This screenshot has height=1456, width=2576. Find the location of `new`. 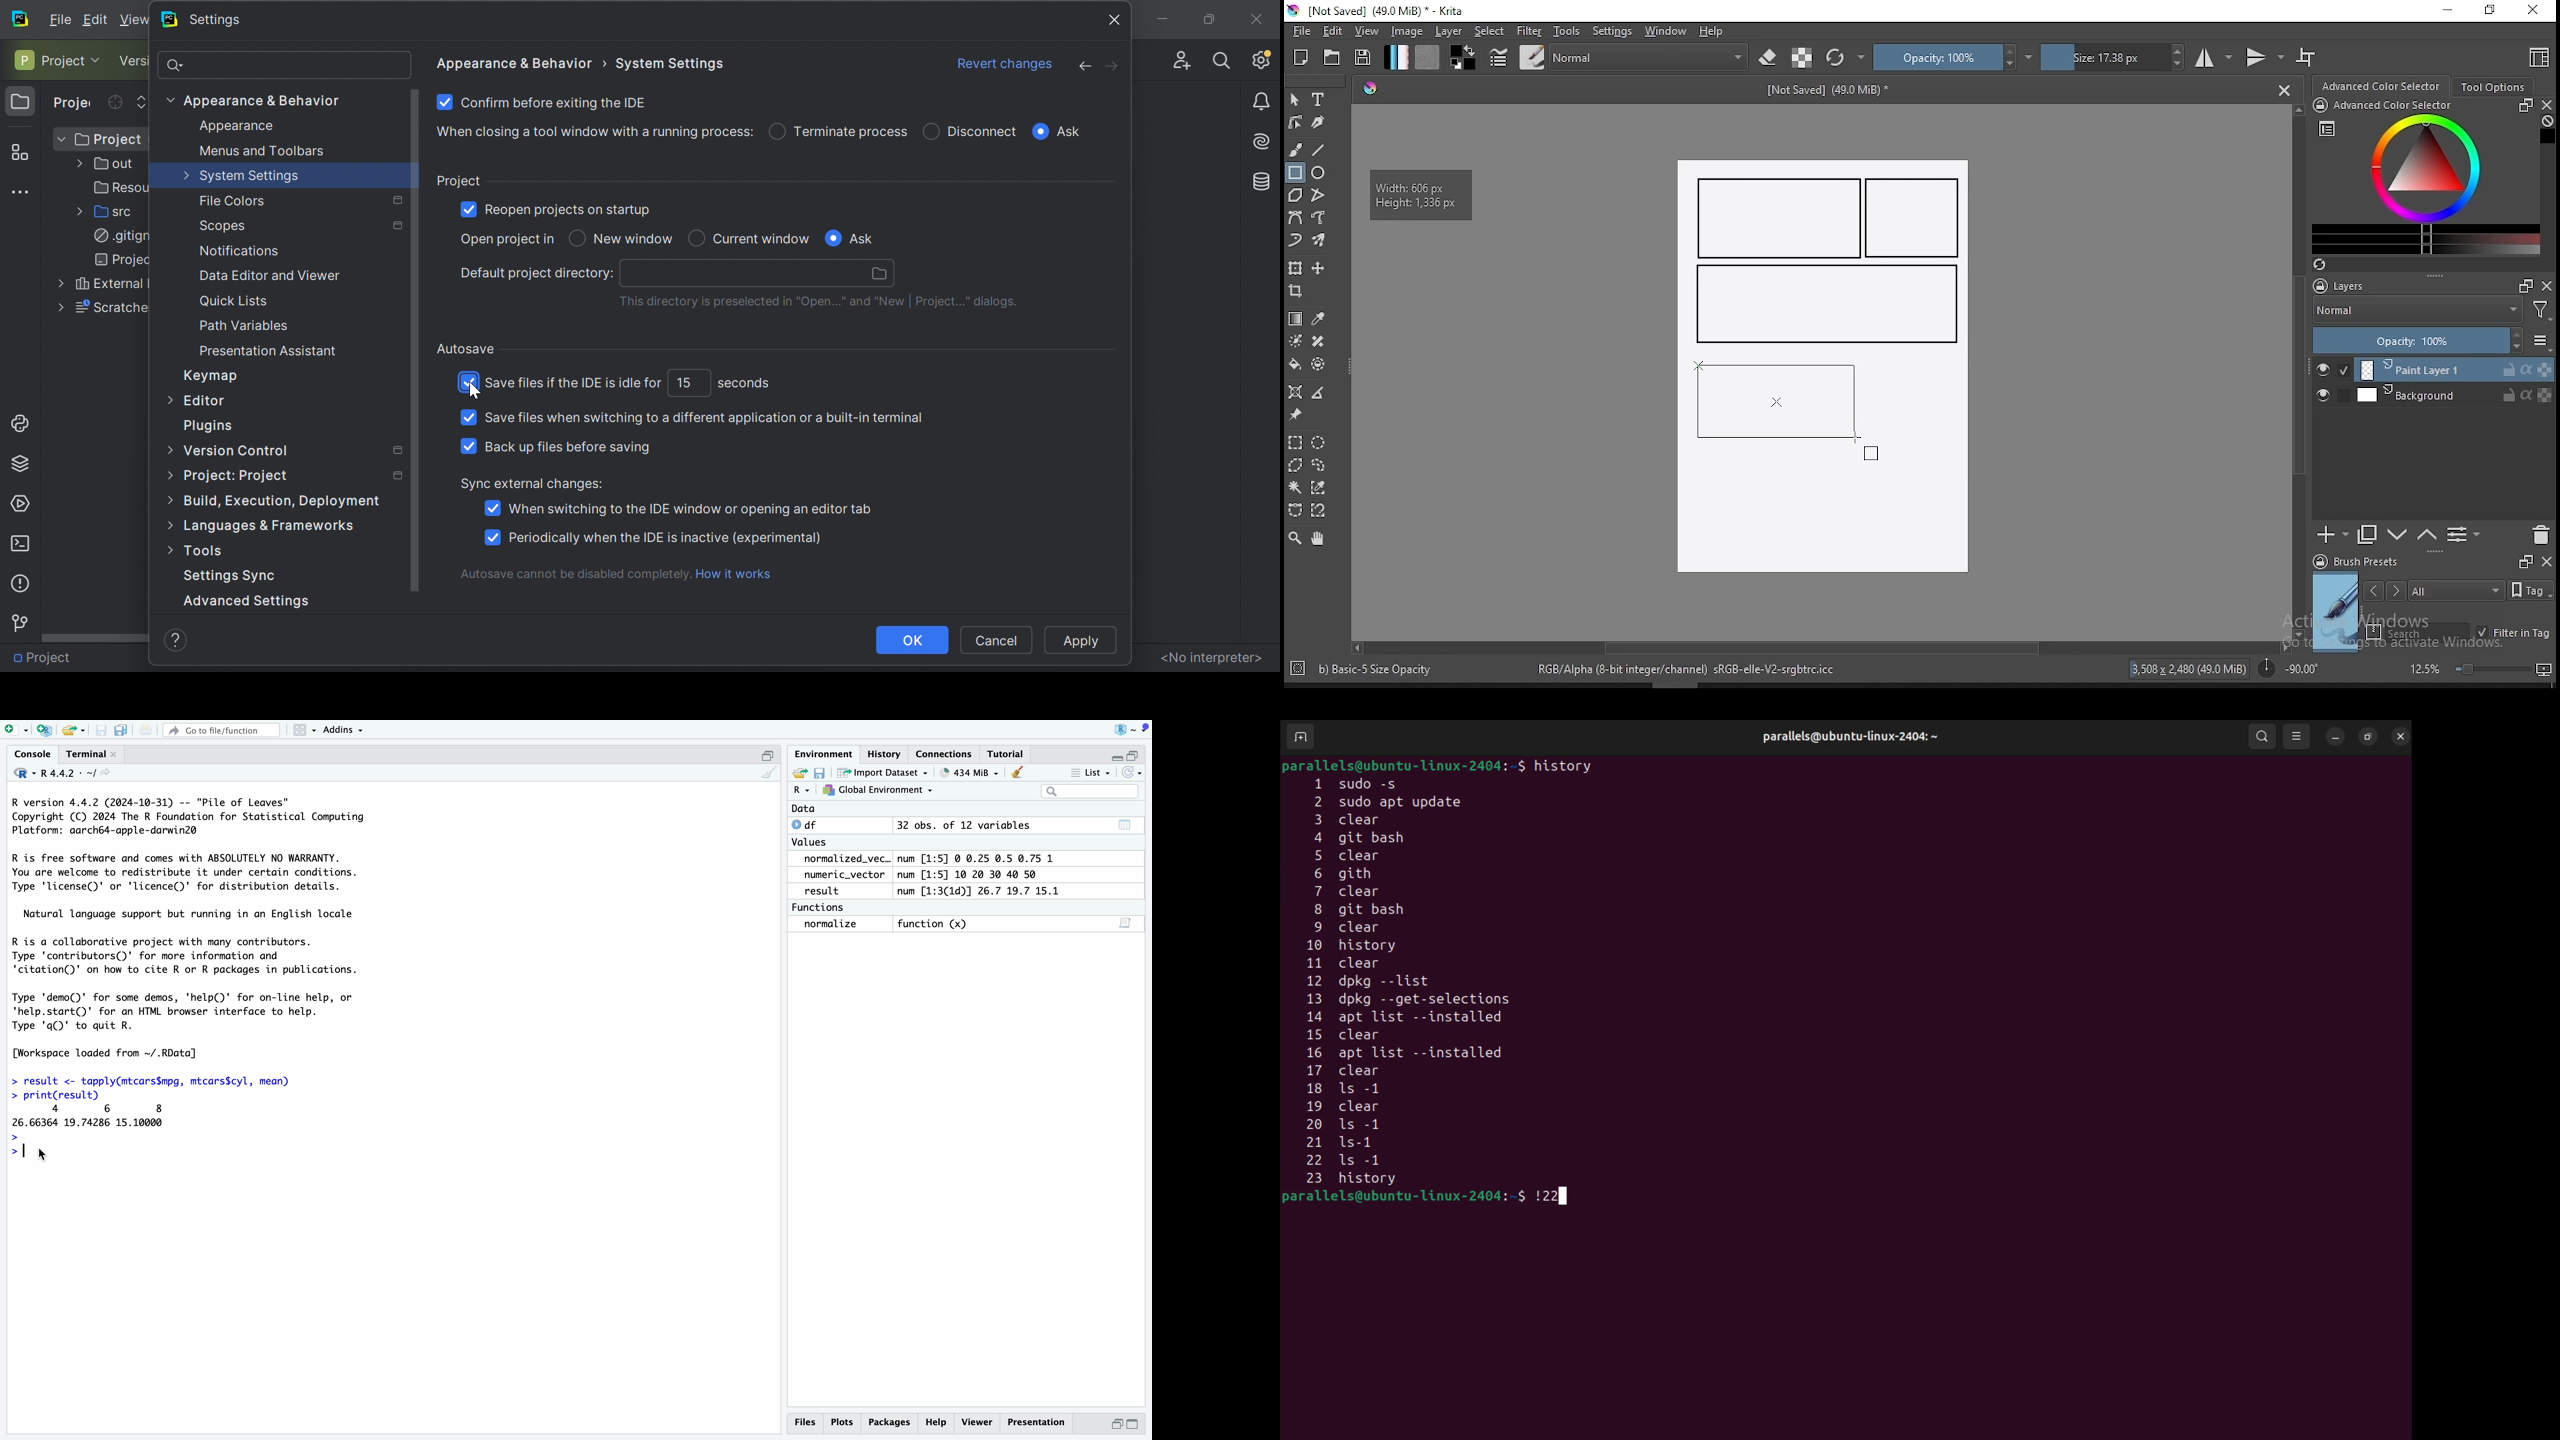

new is located at coordinates (1301, 57).